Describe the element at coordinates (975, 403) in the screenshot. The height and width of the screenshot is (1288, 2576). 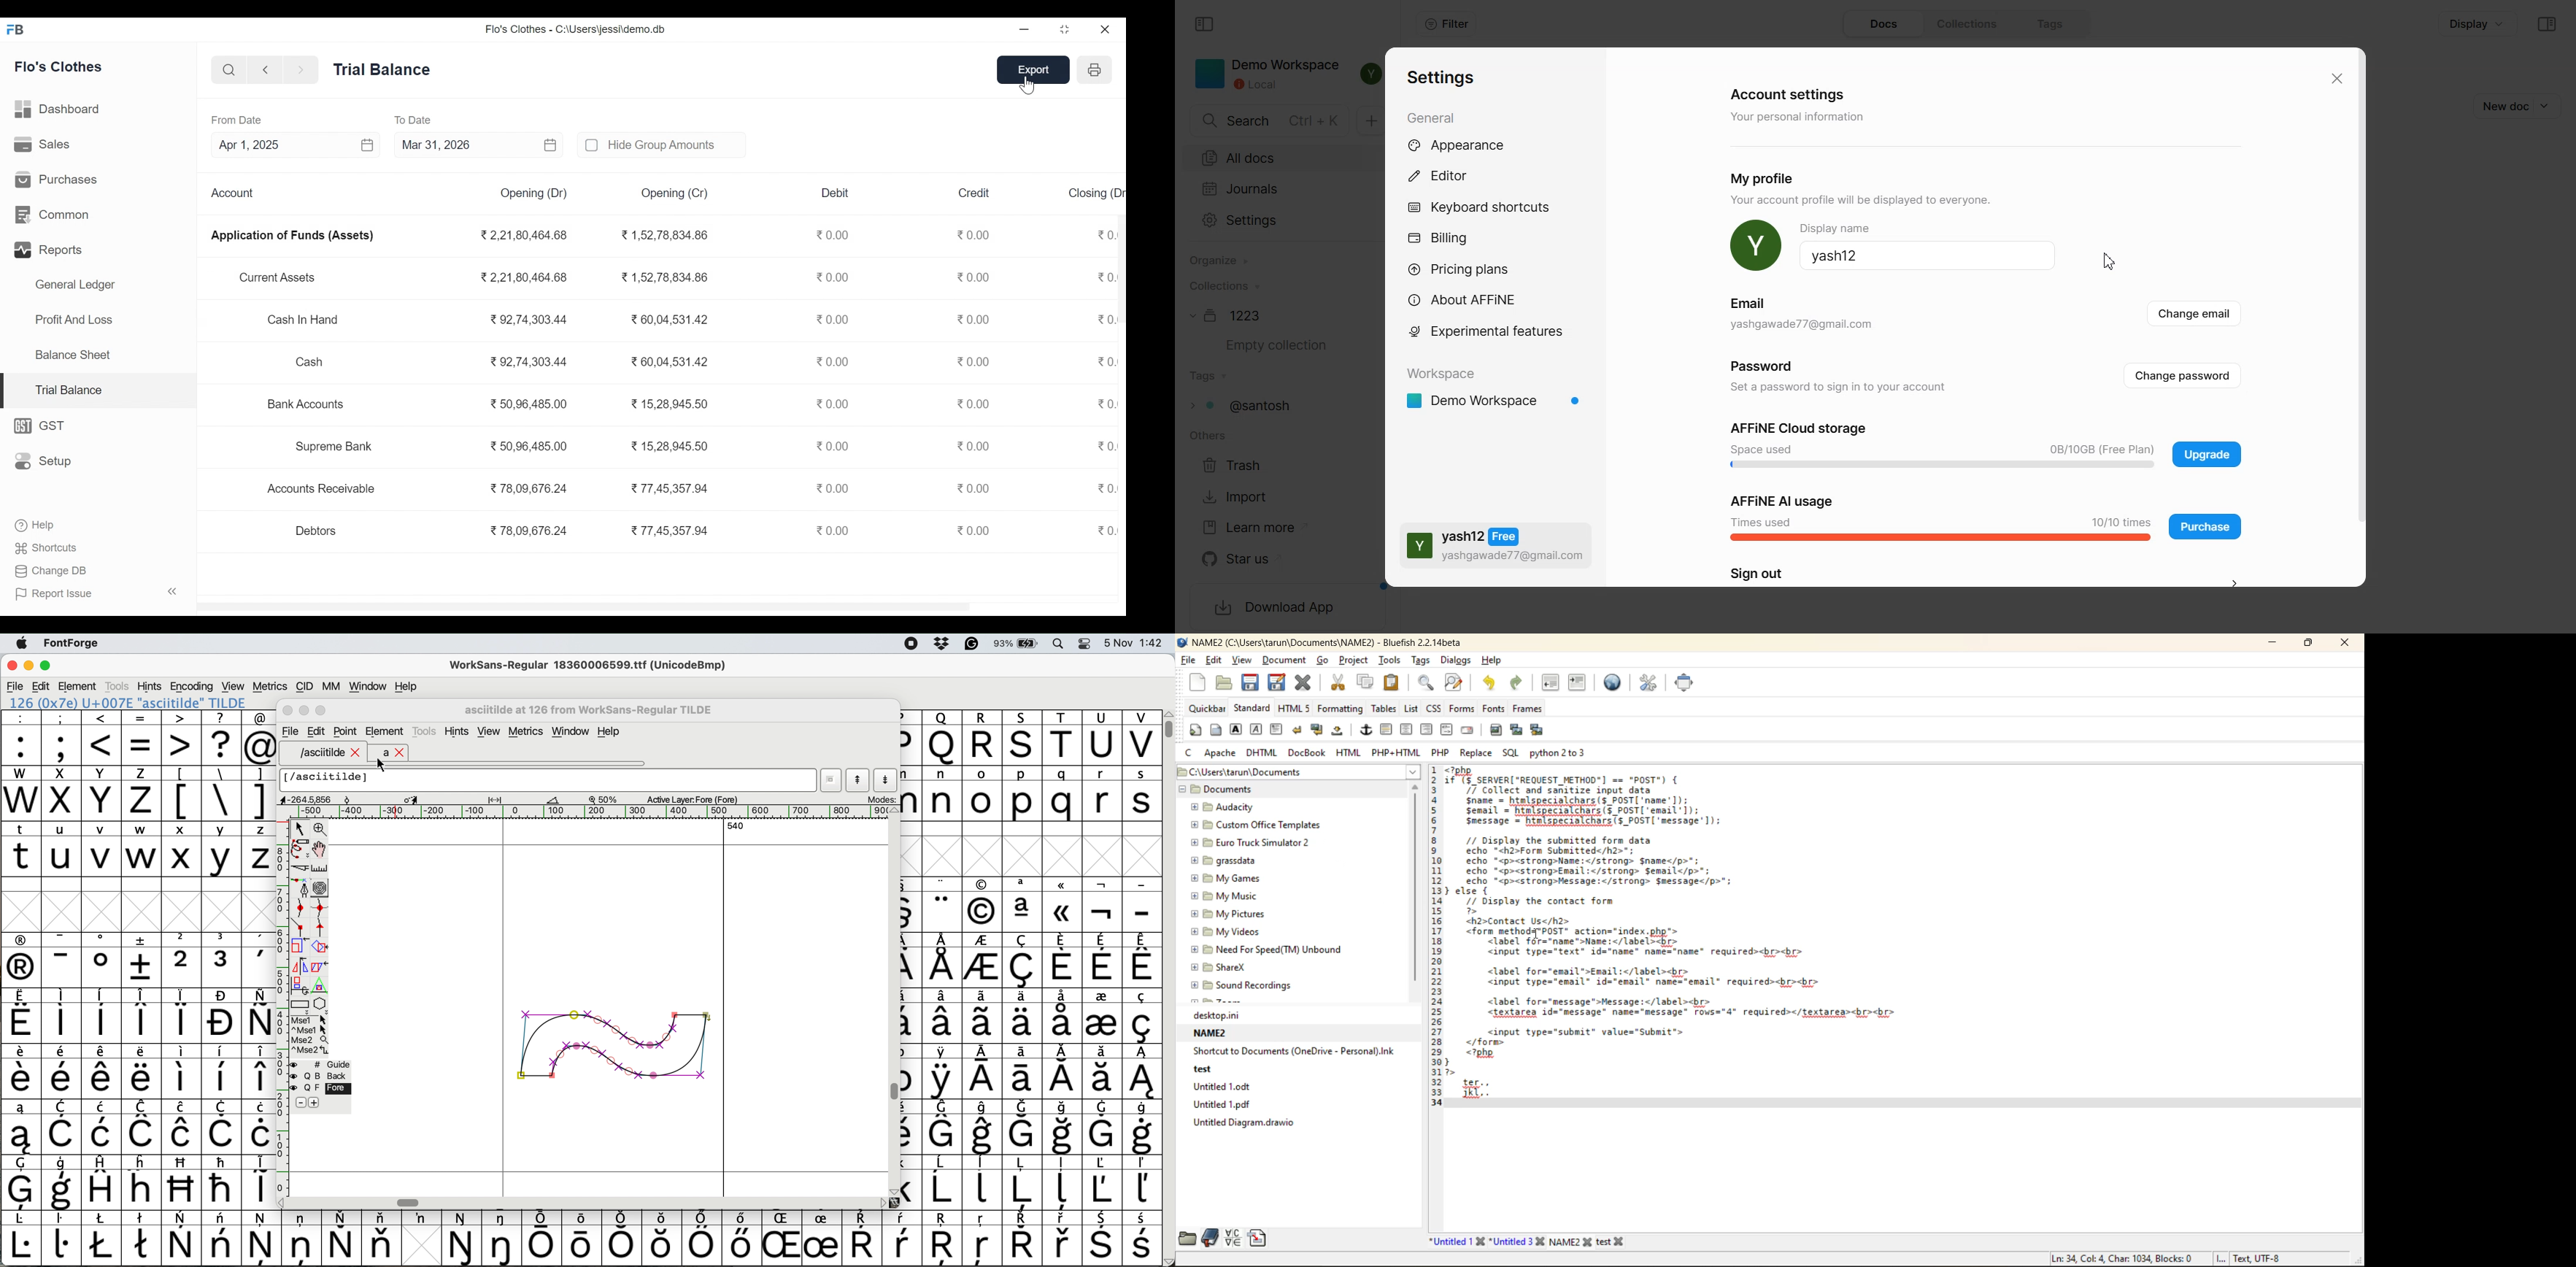
I see `0.00` at that location.